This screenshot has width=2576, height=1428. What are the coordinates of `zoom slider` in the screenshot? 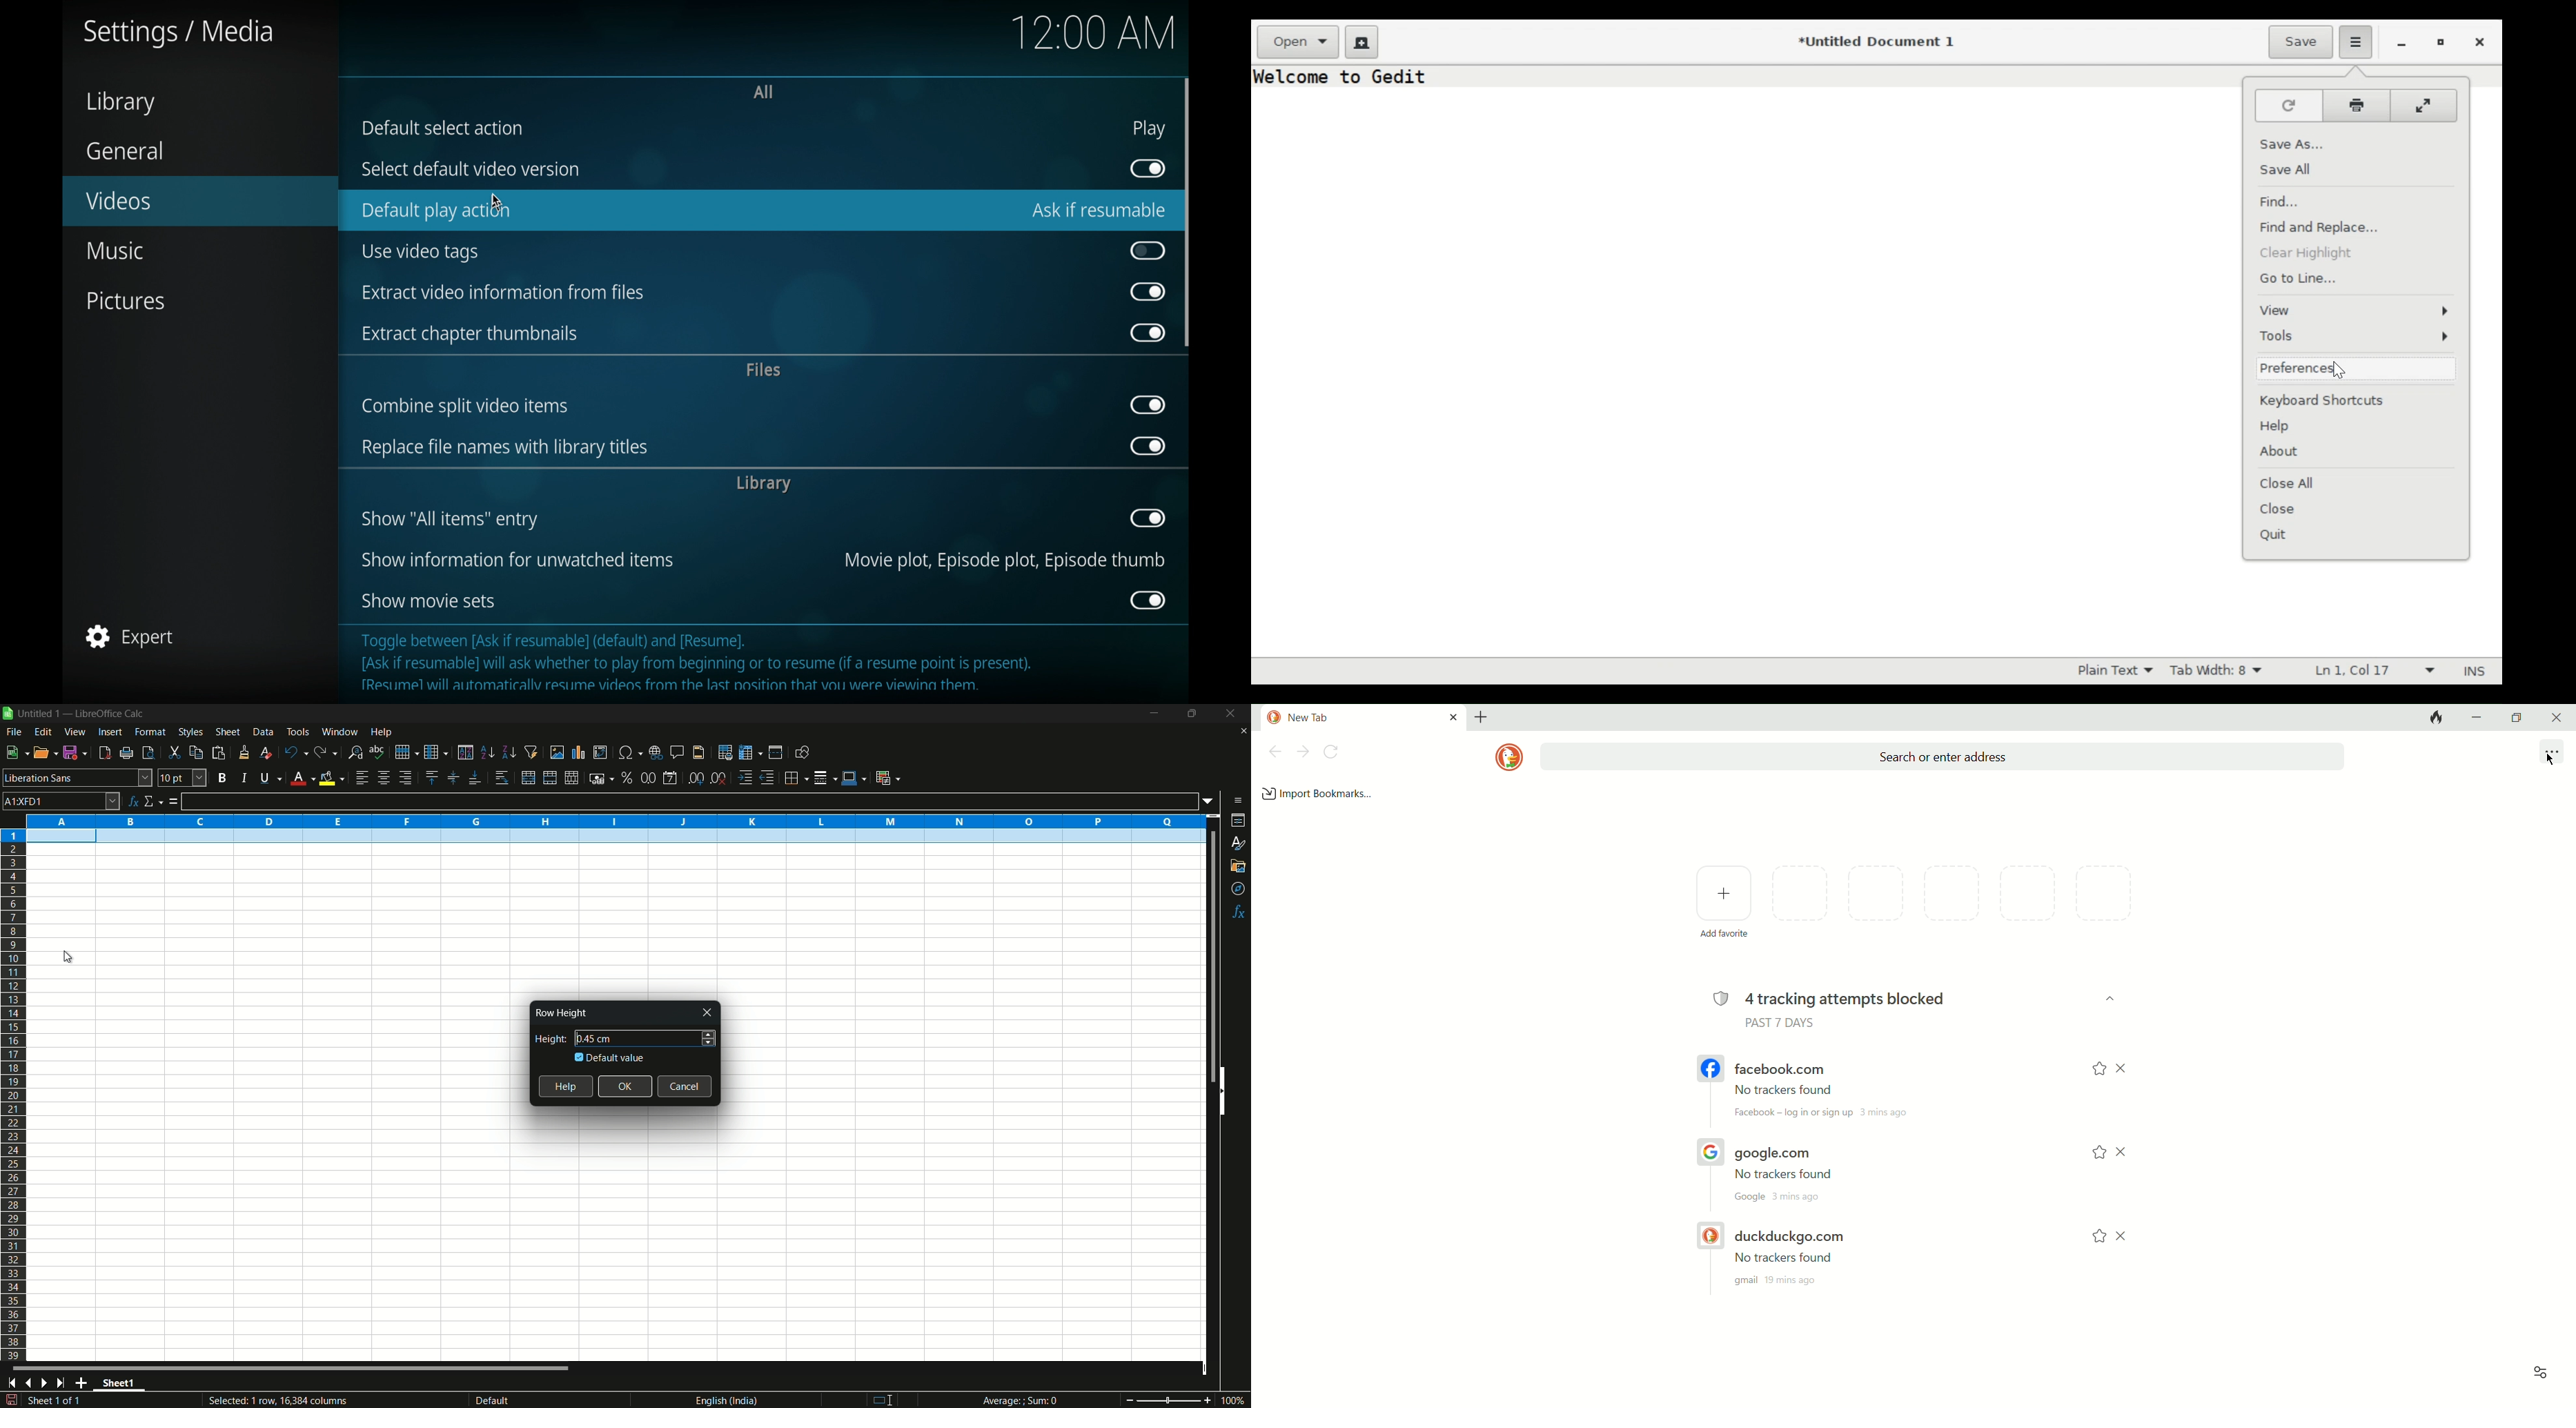 It's located at (1168, 1400).